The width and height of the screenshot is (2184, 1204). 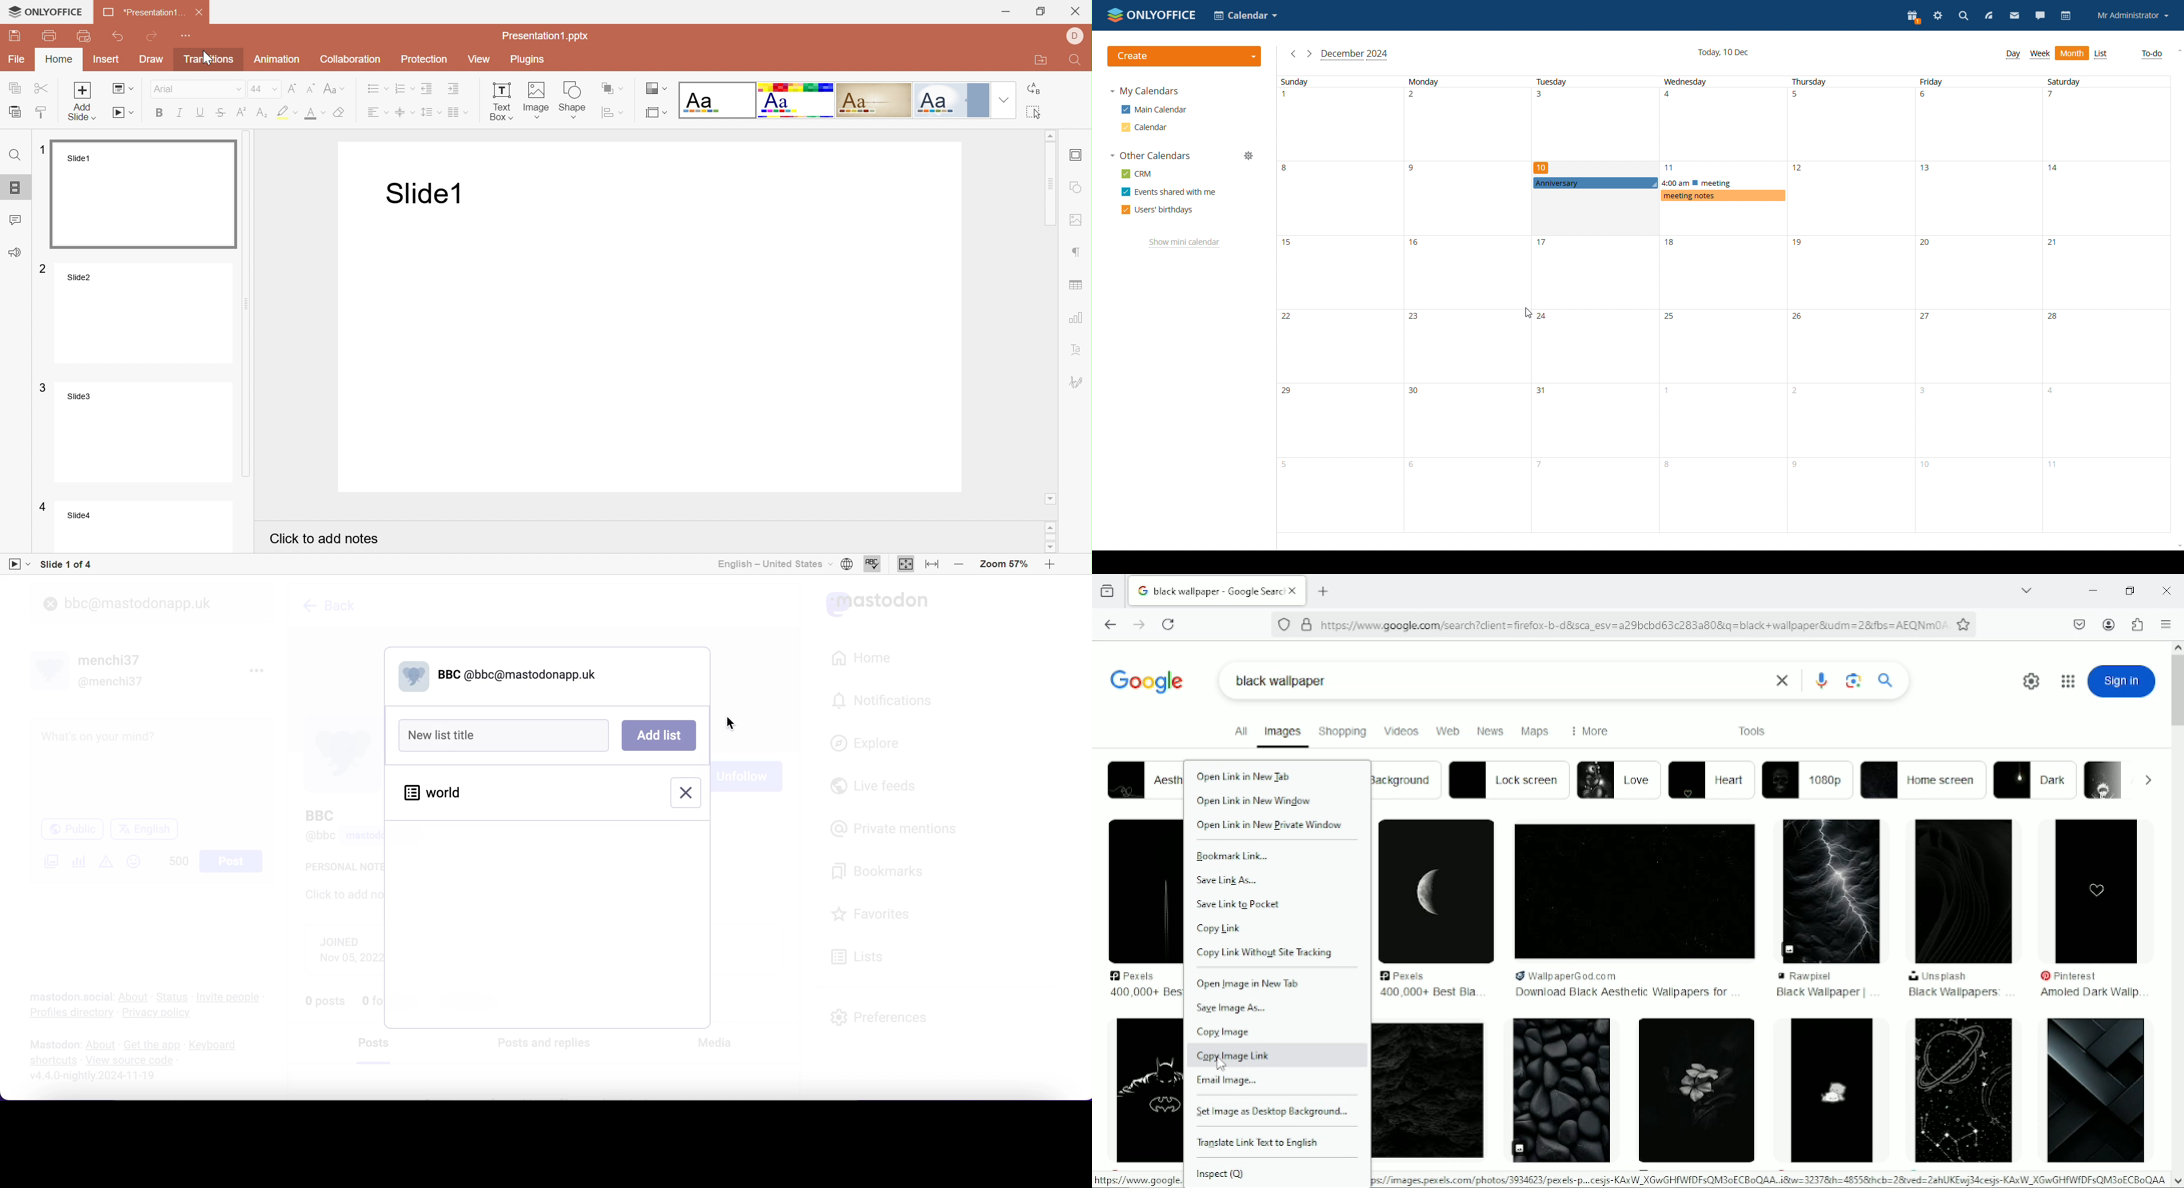 I want to click on Clear style, so click(x=342, y=113).